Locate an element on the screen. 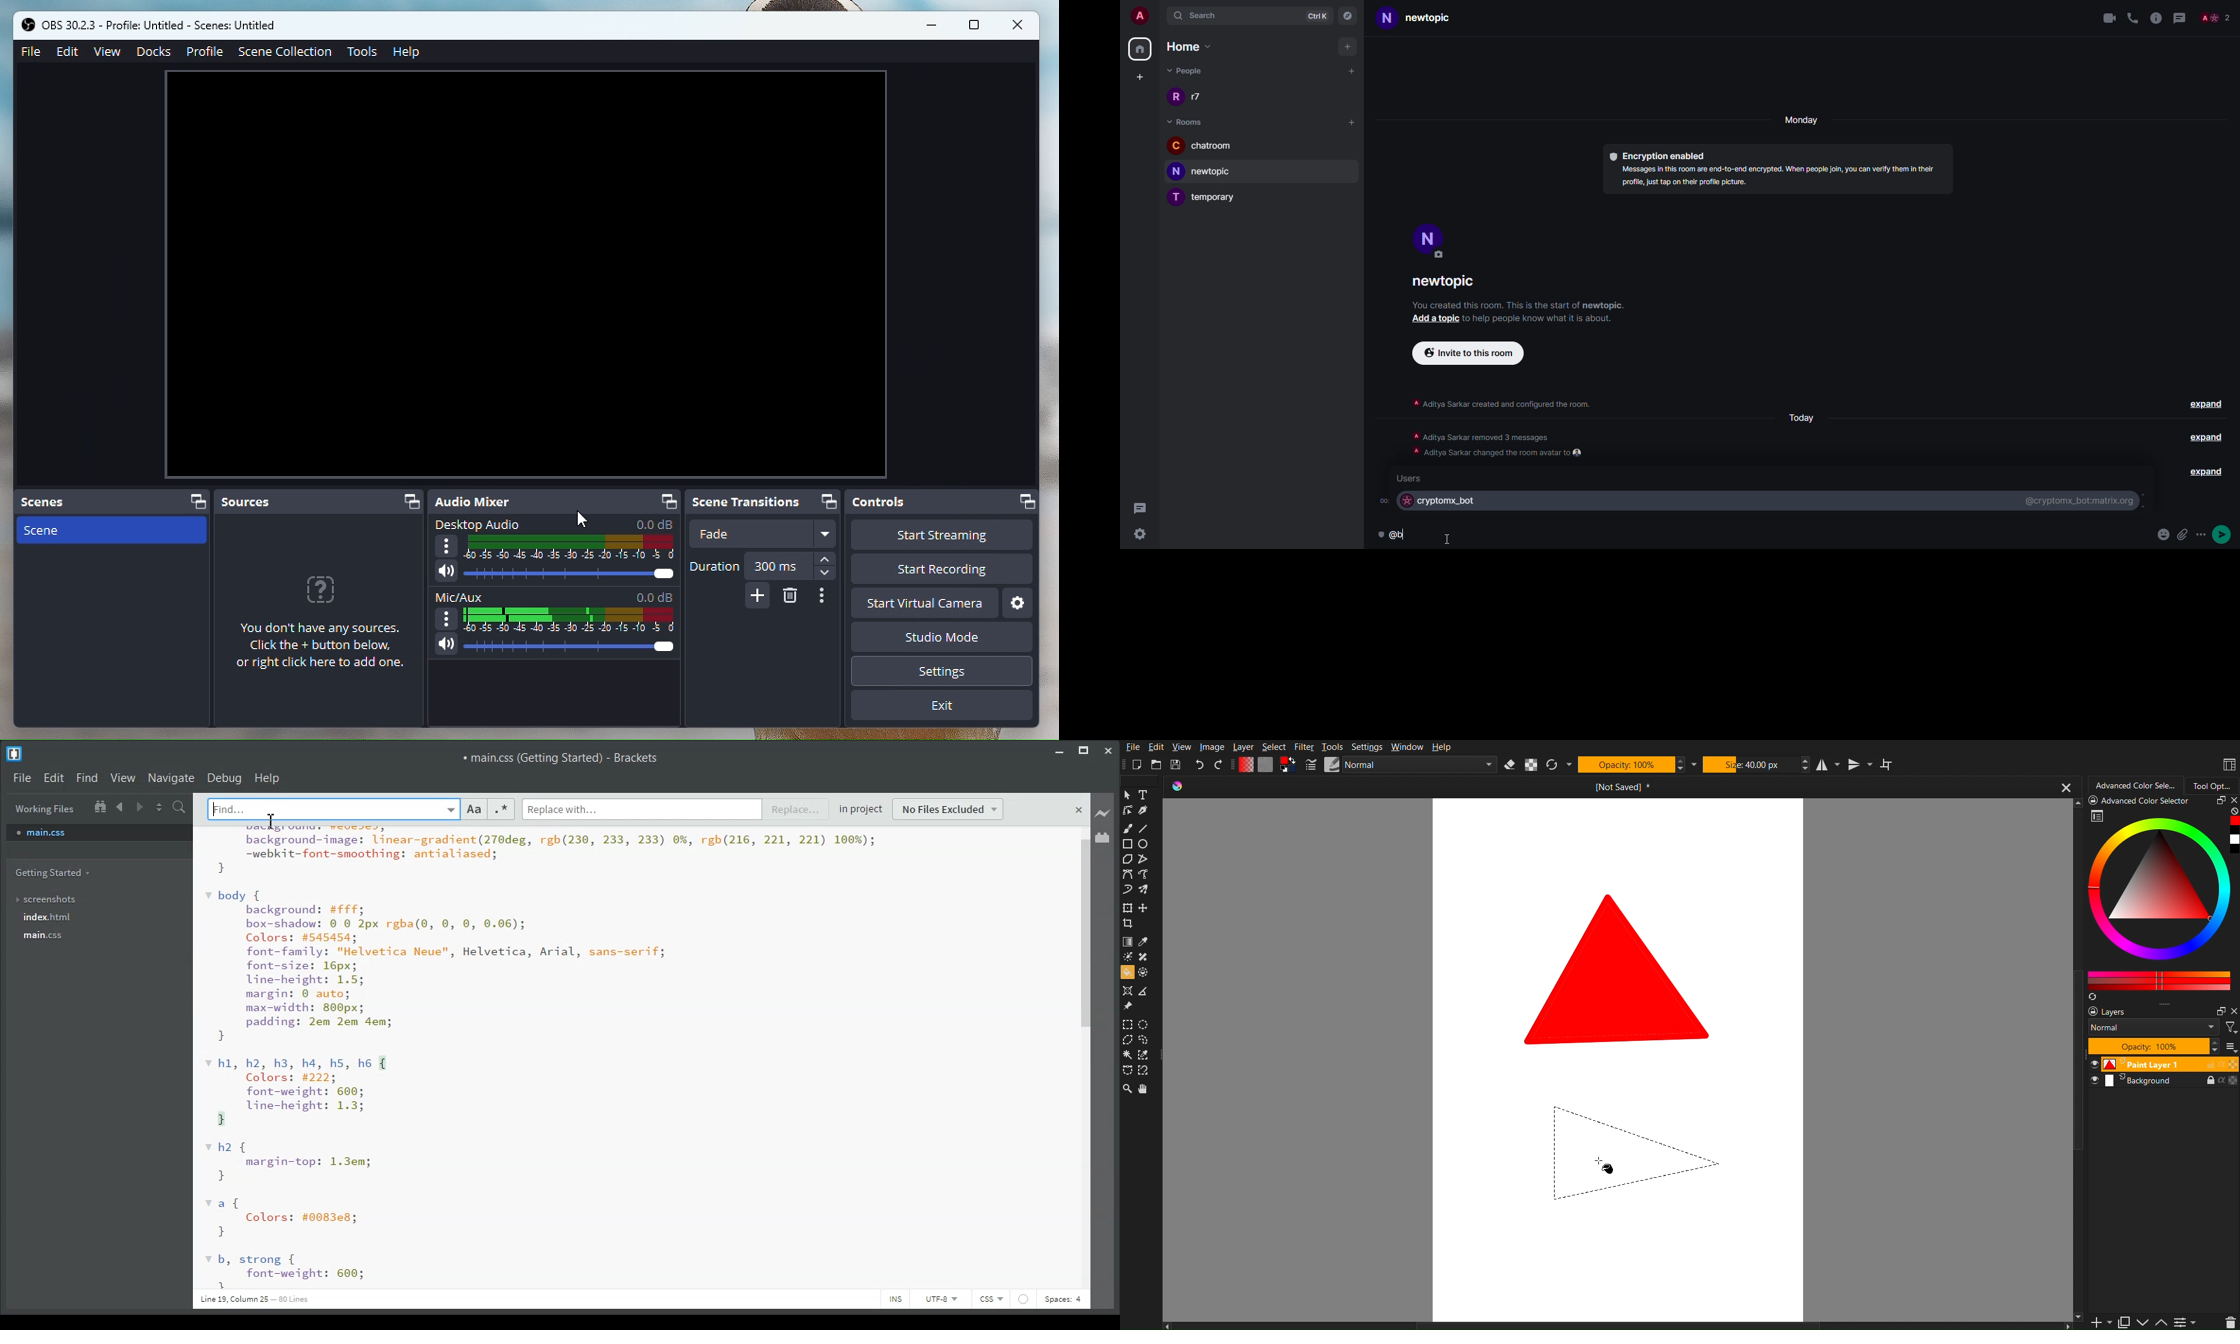  Help is located at coordinates (1443, 748).